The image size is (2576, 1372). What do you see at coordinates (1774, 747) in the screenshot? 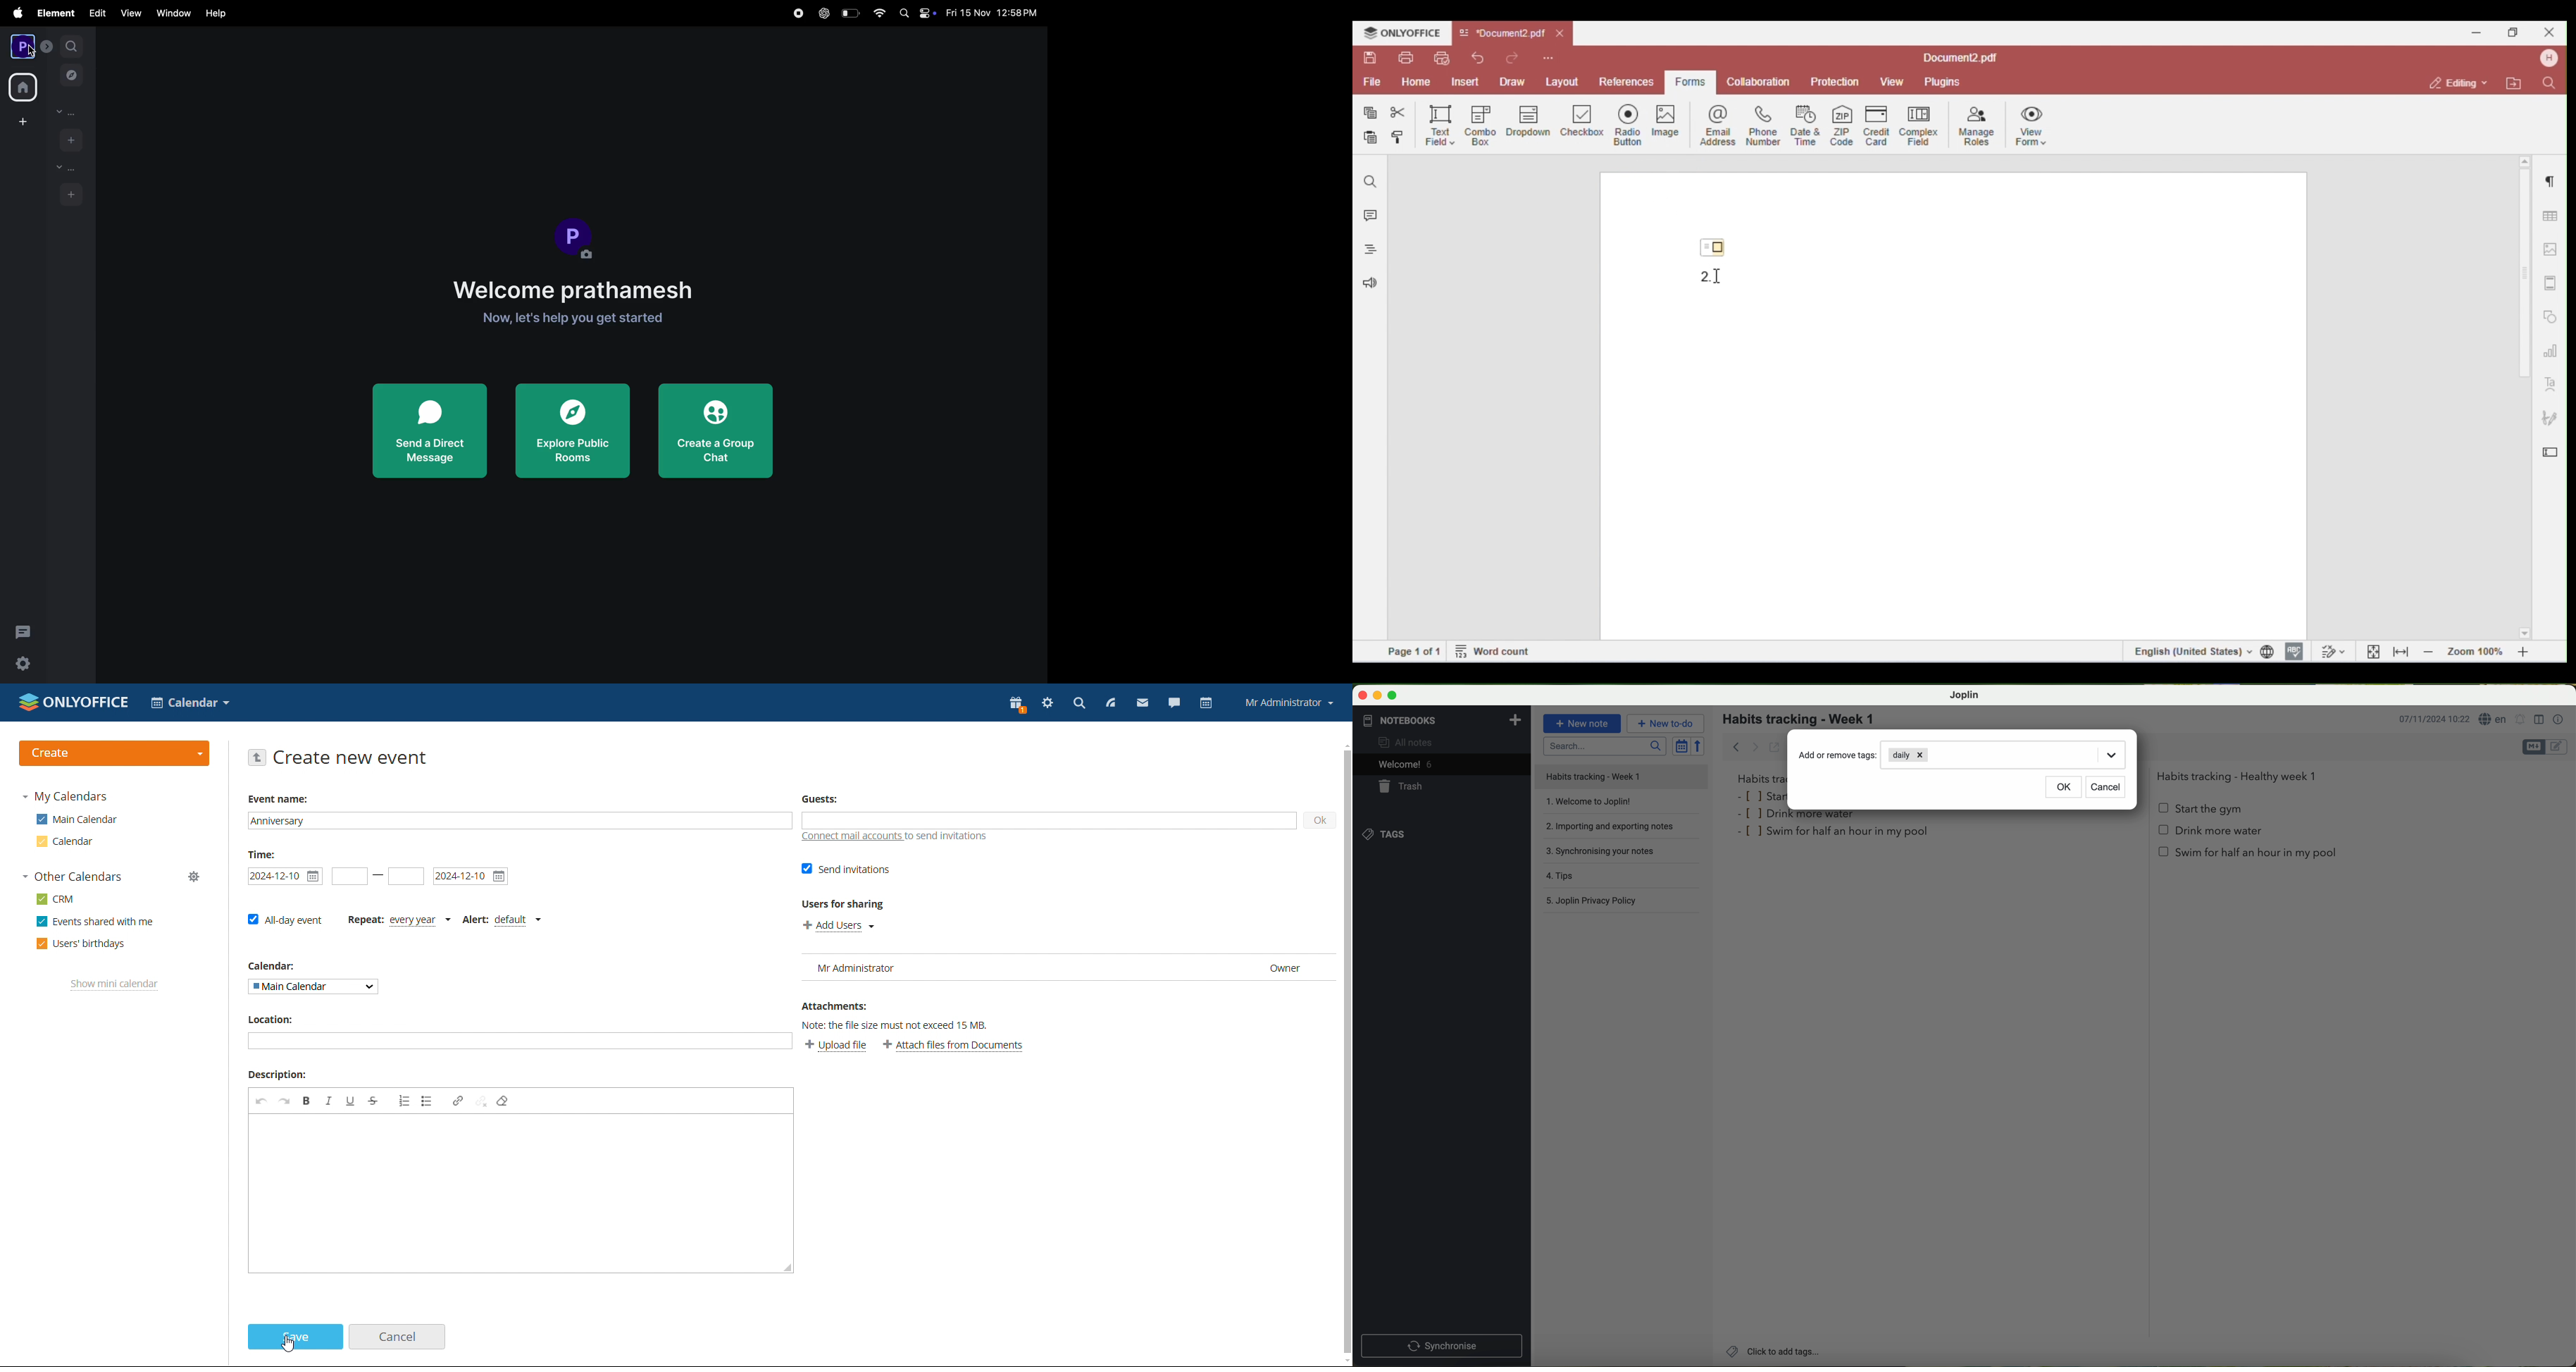
I see `toggle external editing` at bounding box center [1774, 747].